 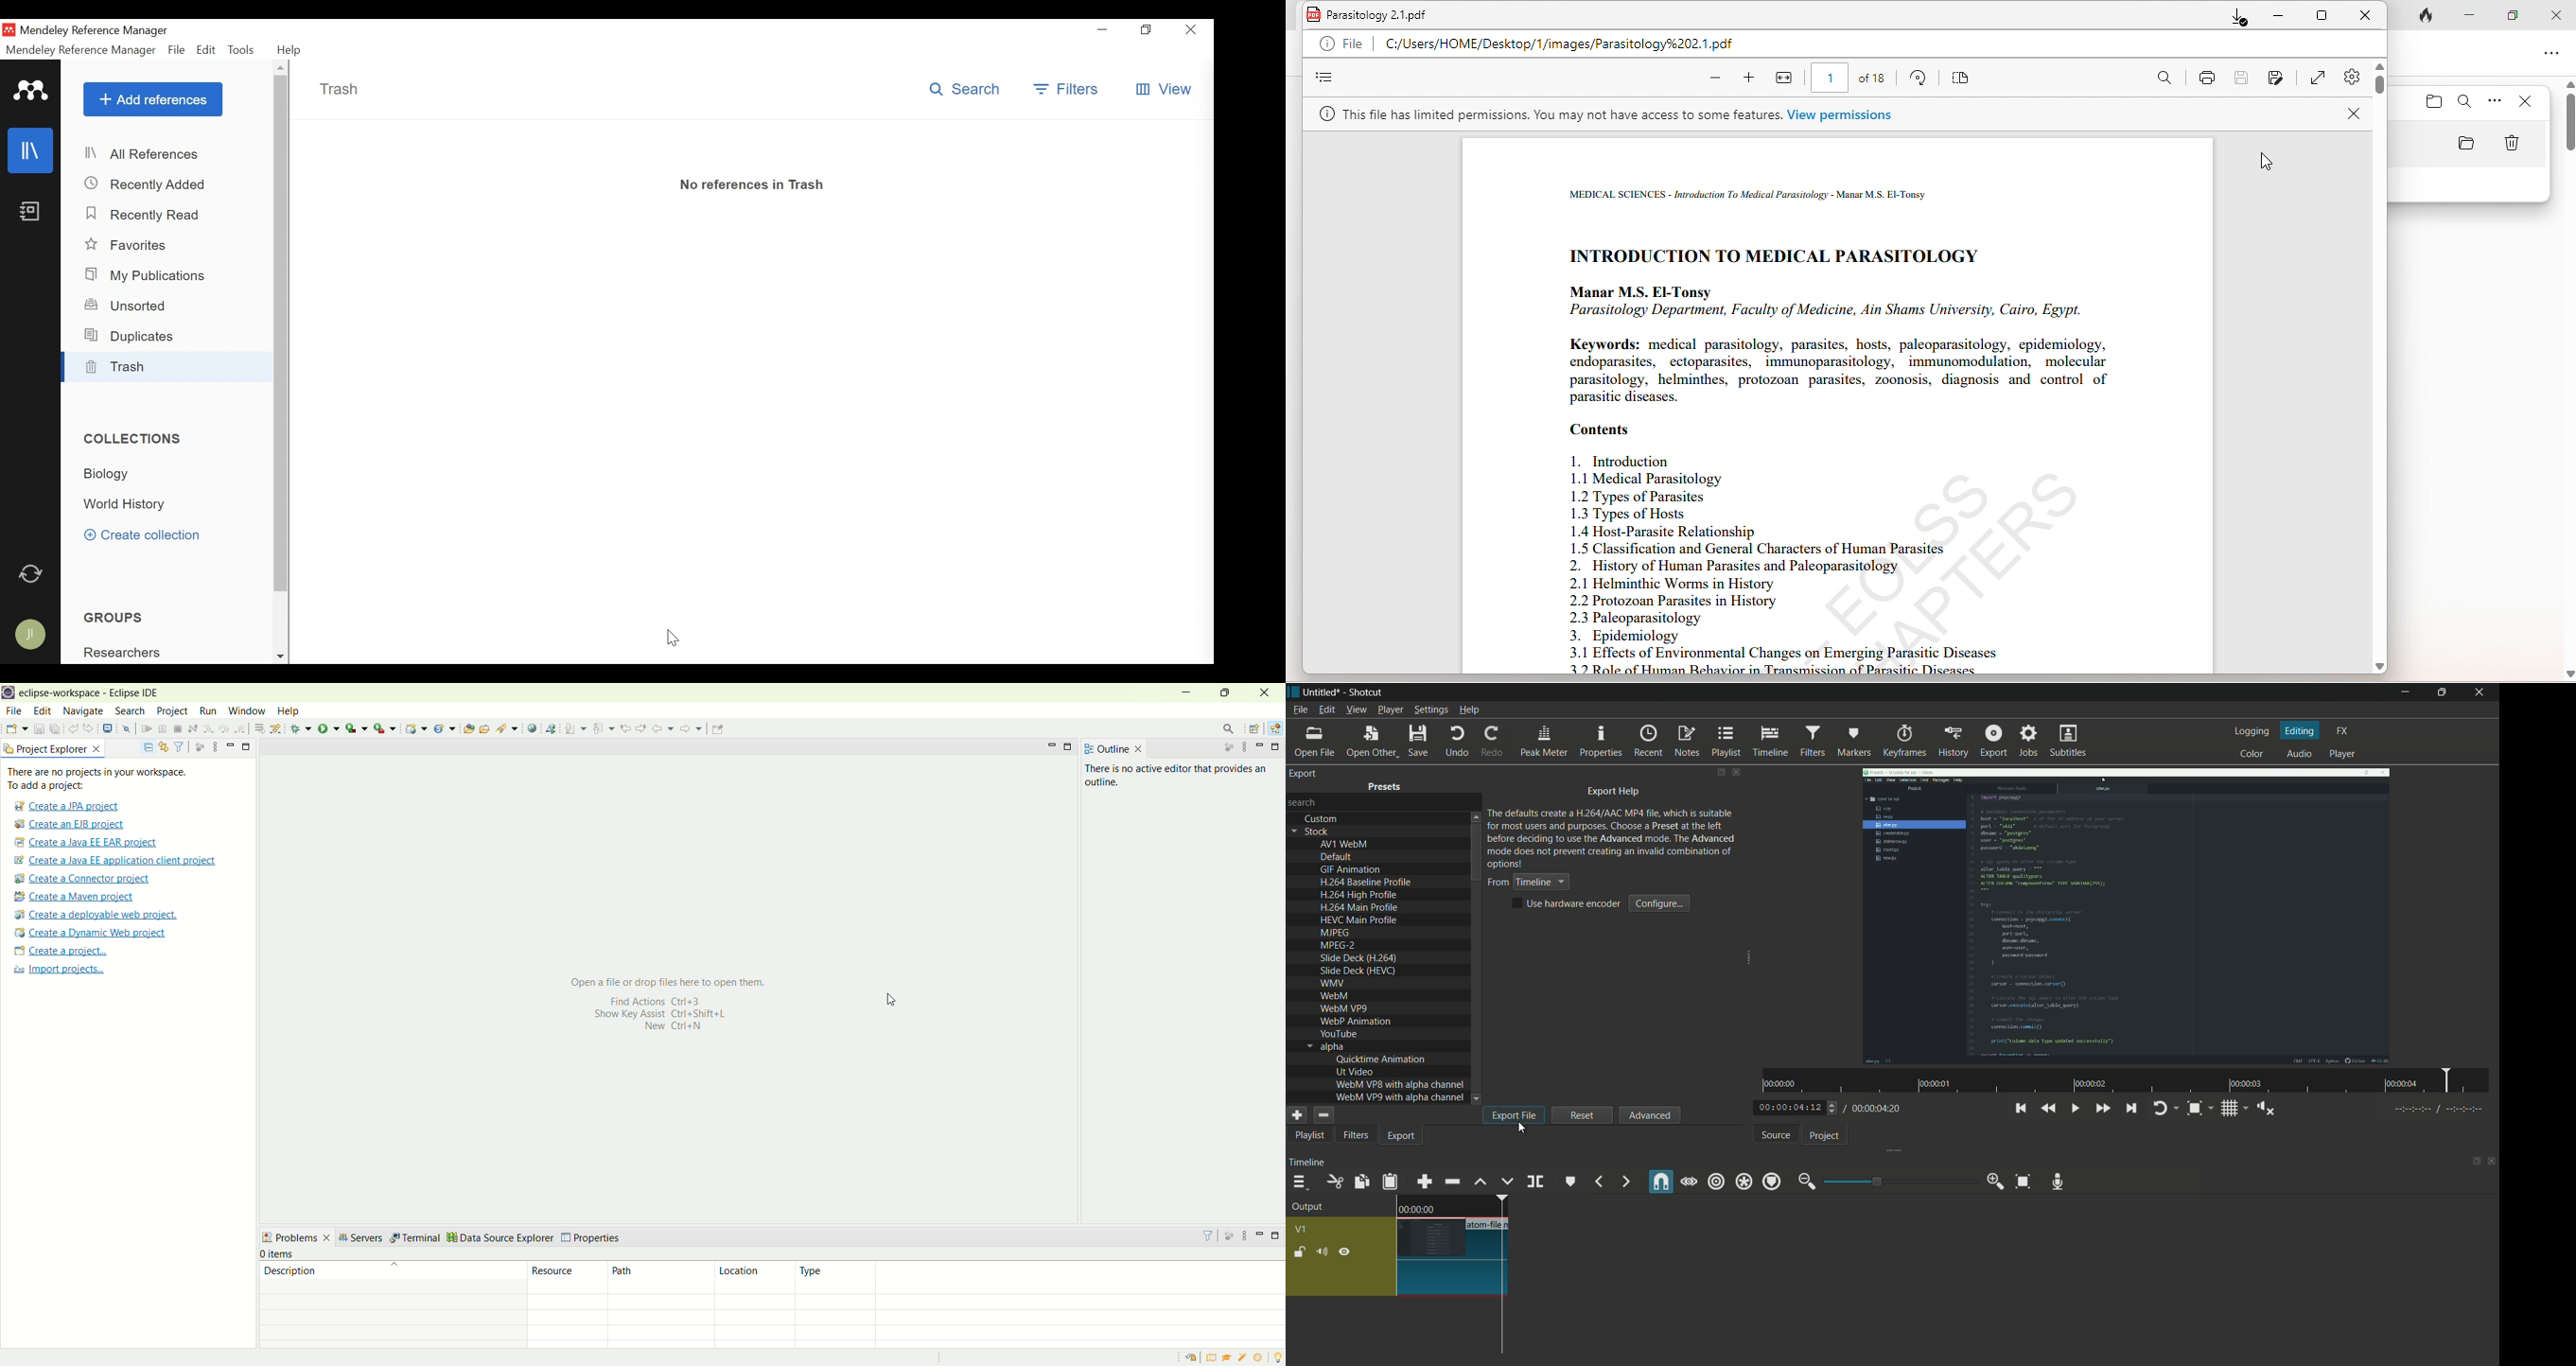 I want to click on option, so click(x=2554, y=57).